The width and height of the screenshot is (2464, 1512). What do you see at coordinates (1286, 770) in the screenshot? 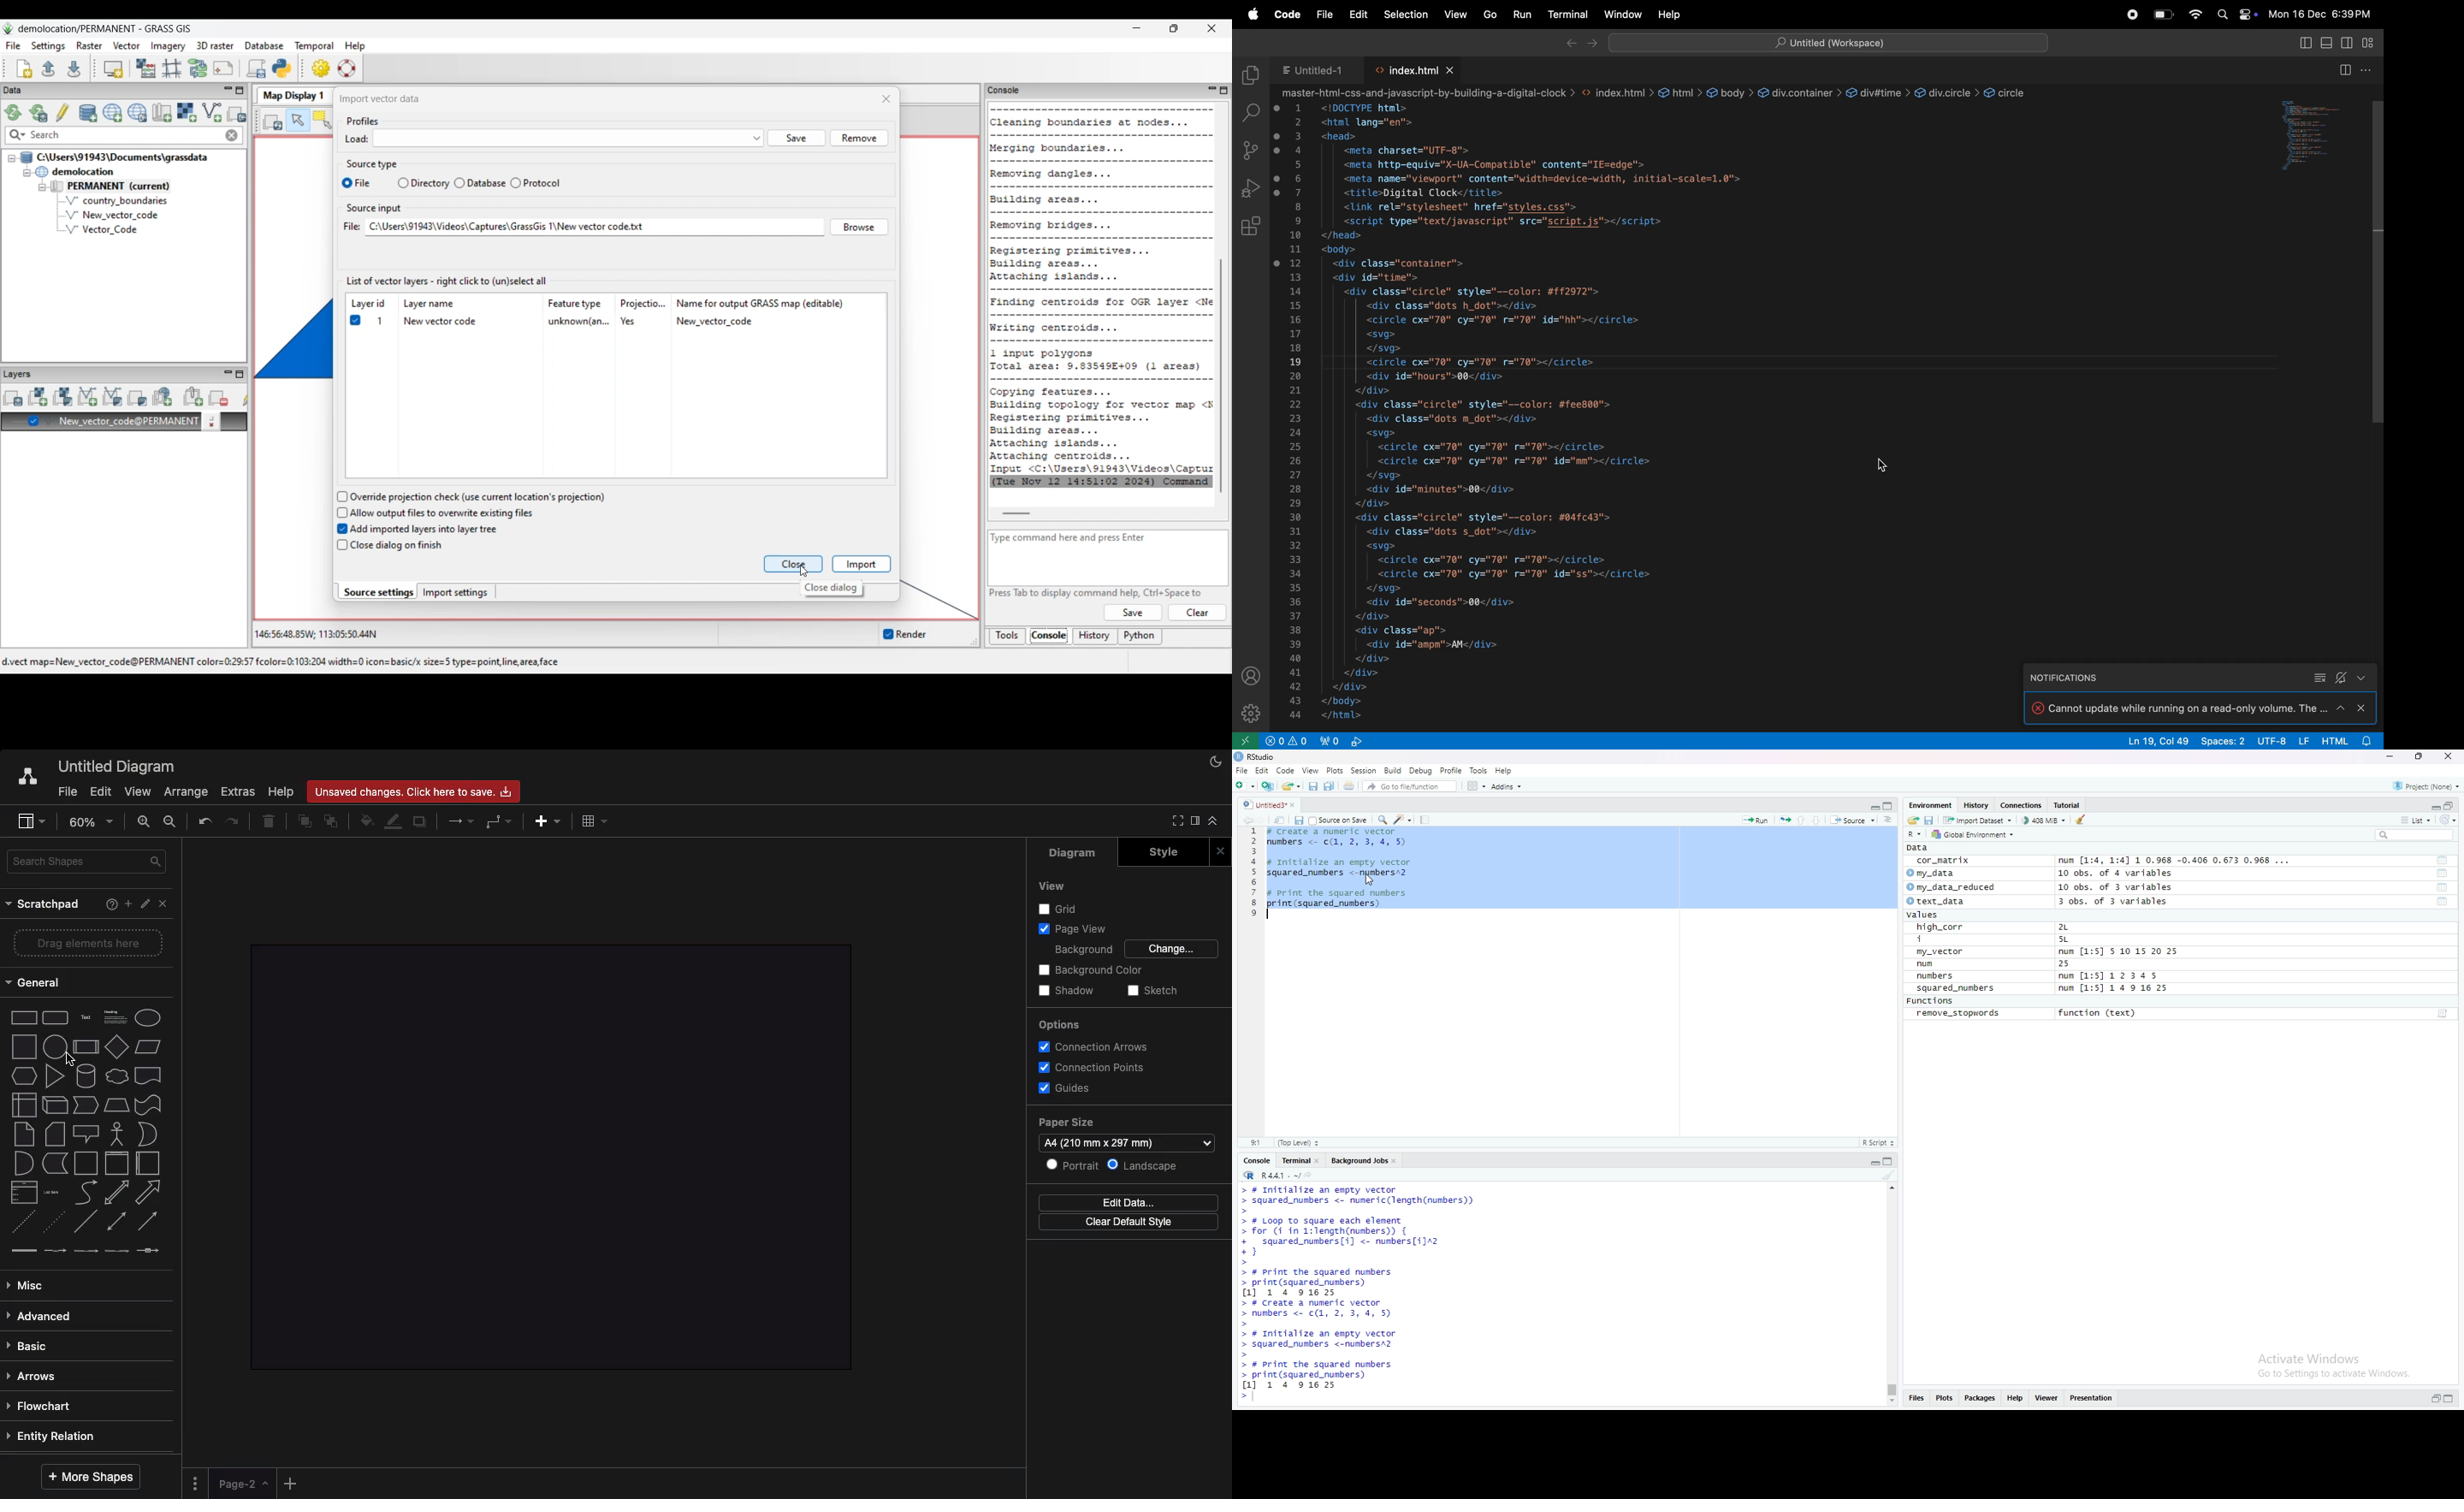
I see `Code` at bounding box center [1286, 770].